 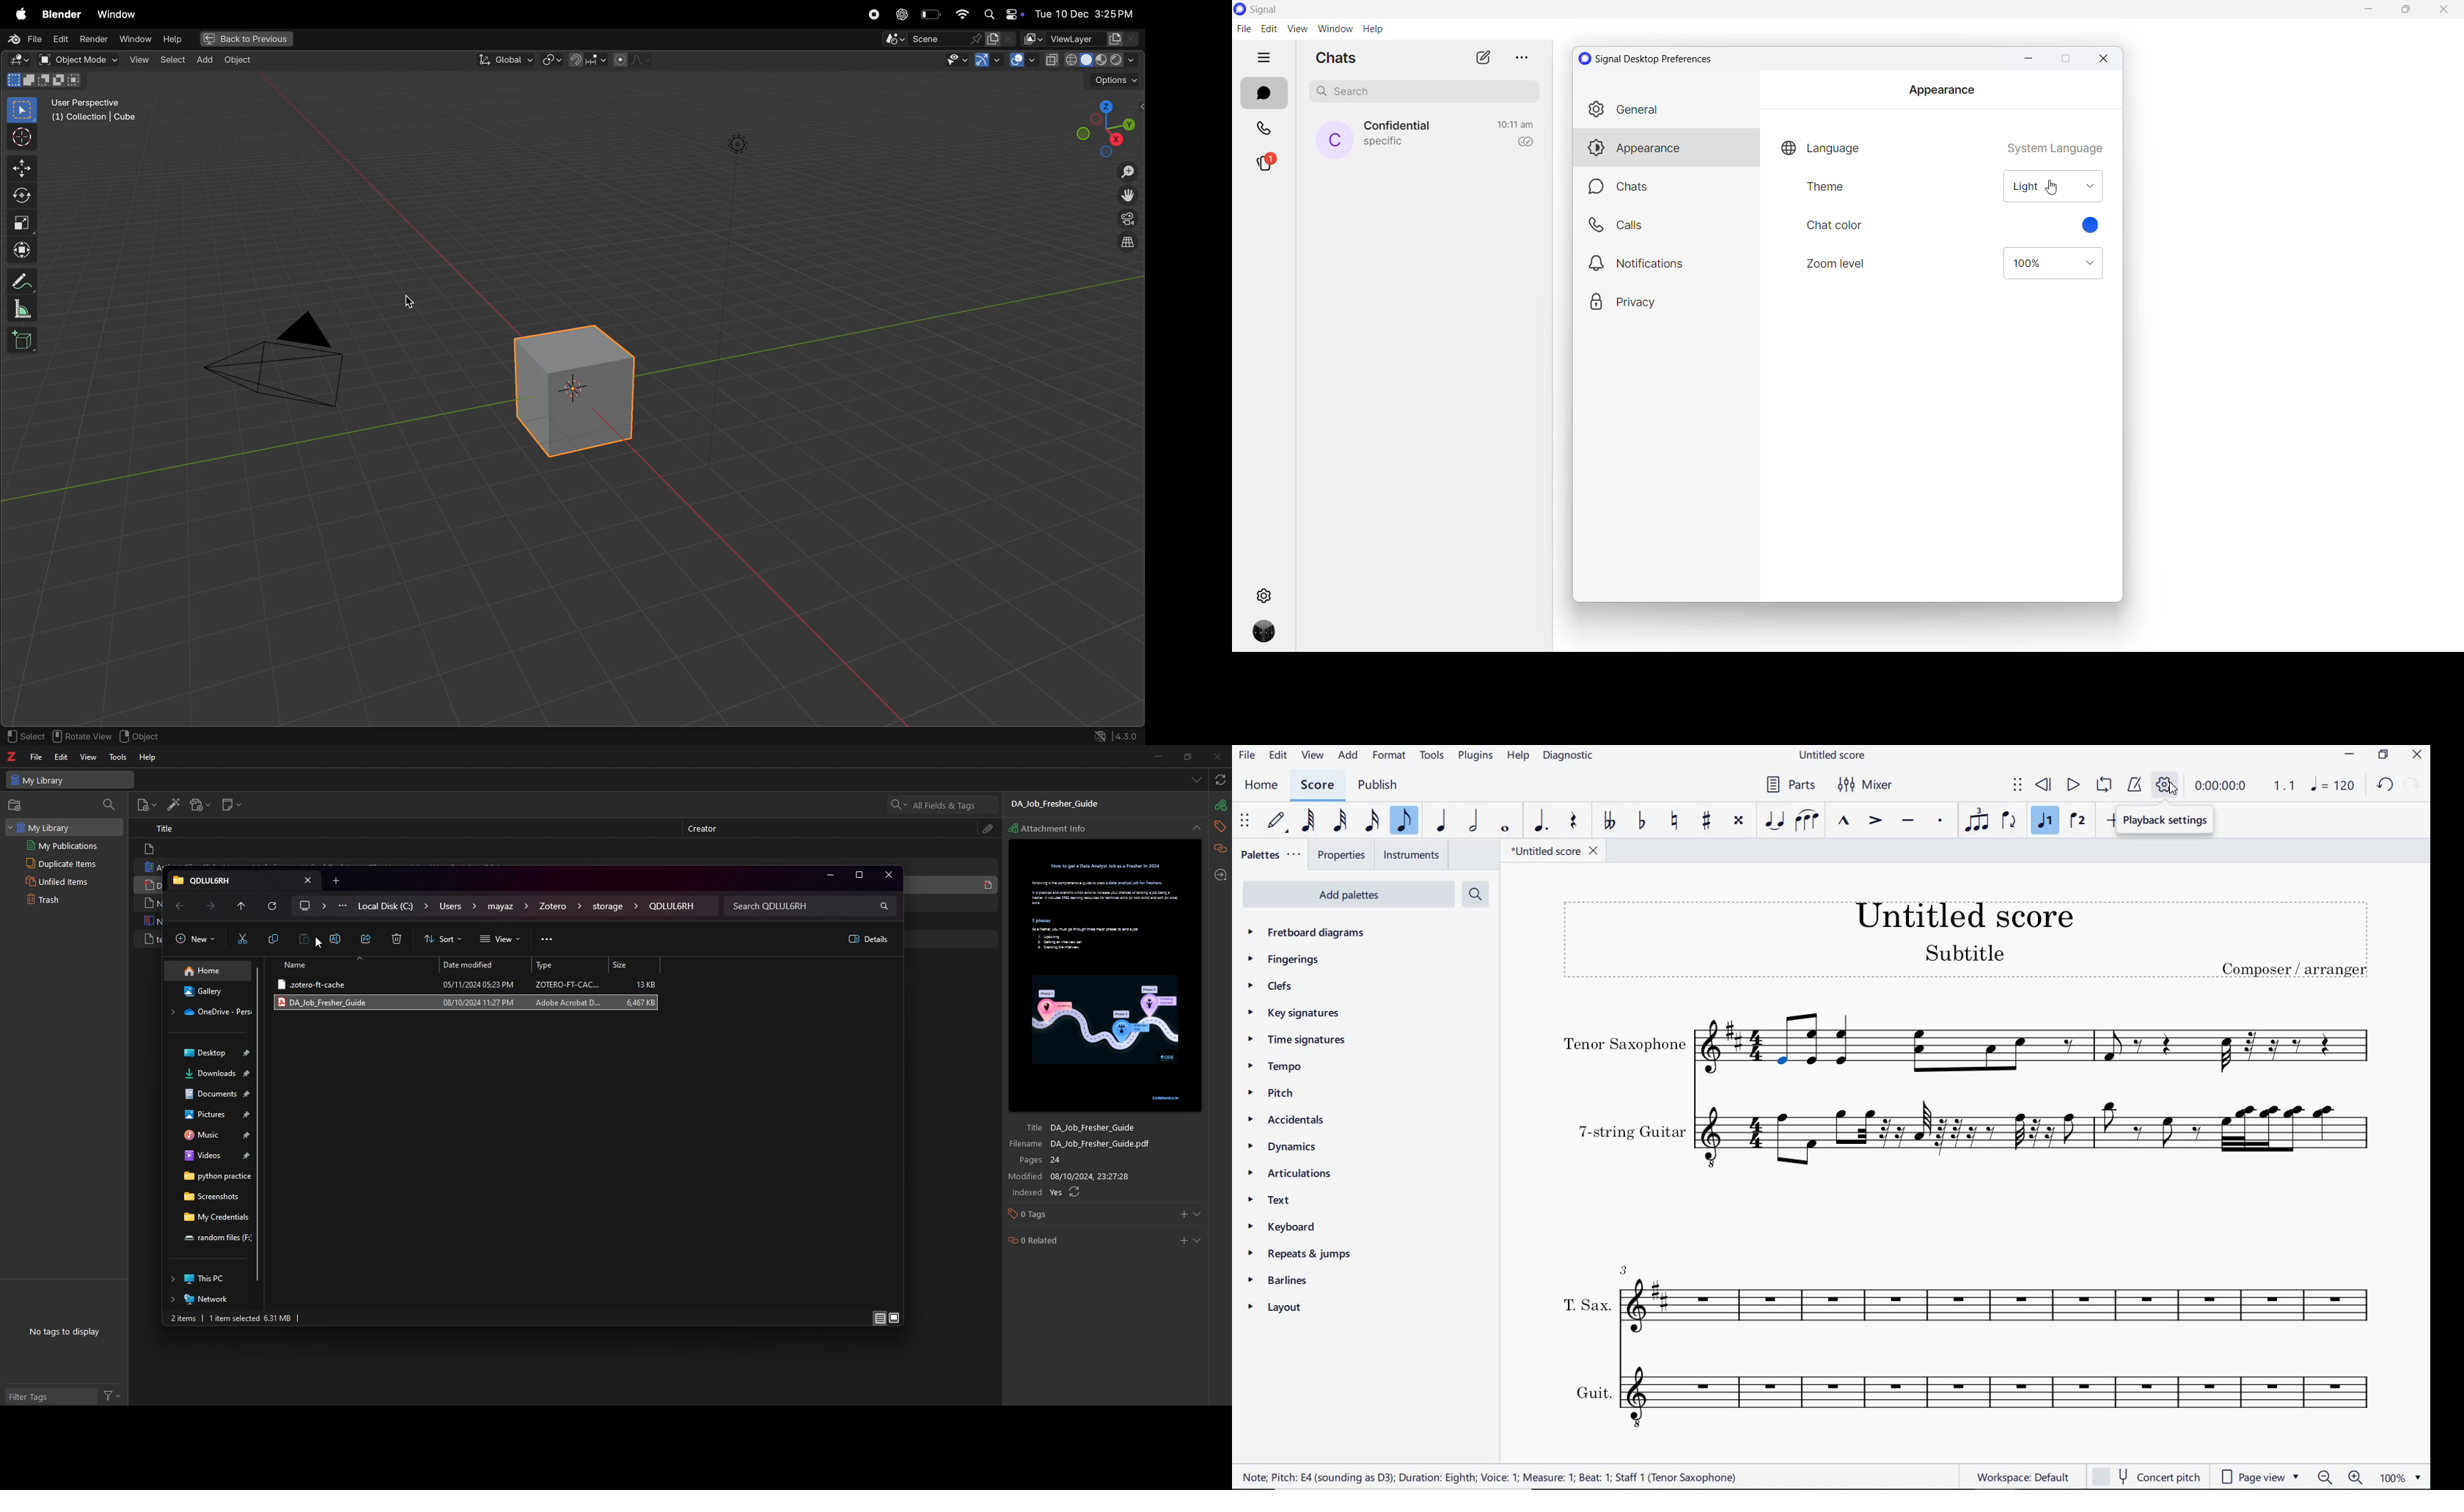 What do you see at coordinates (1790, 784) in the screenshot?
I see `PARTS` at bounding box center [1790, 784].